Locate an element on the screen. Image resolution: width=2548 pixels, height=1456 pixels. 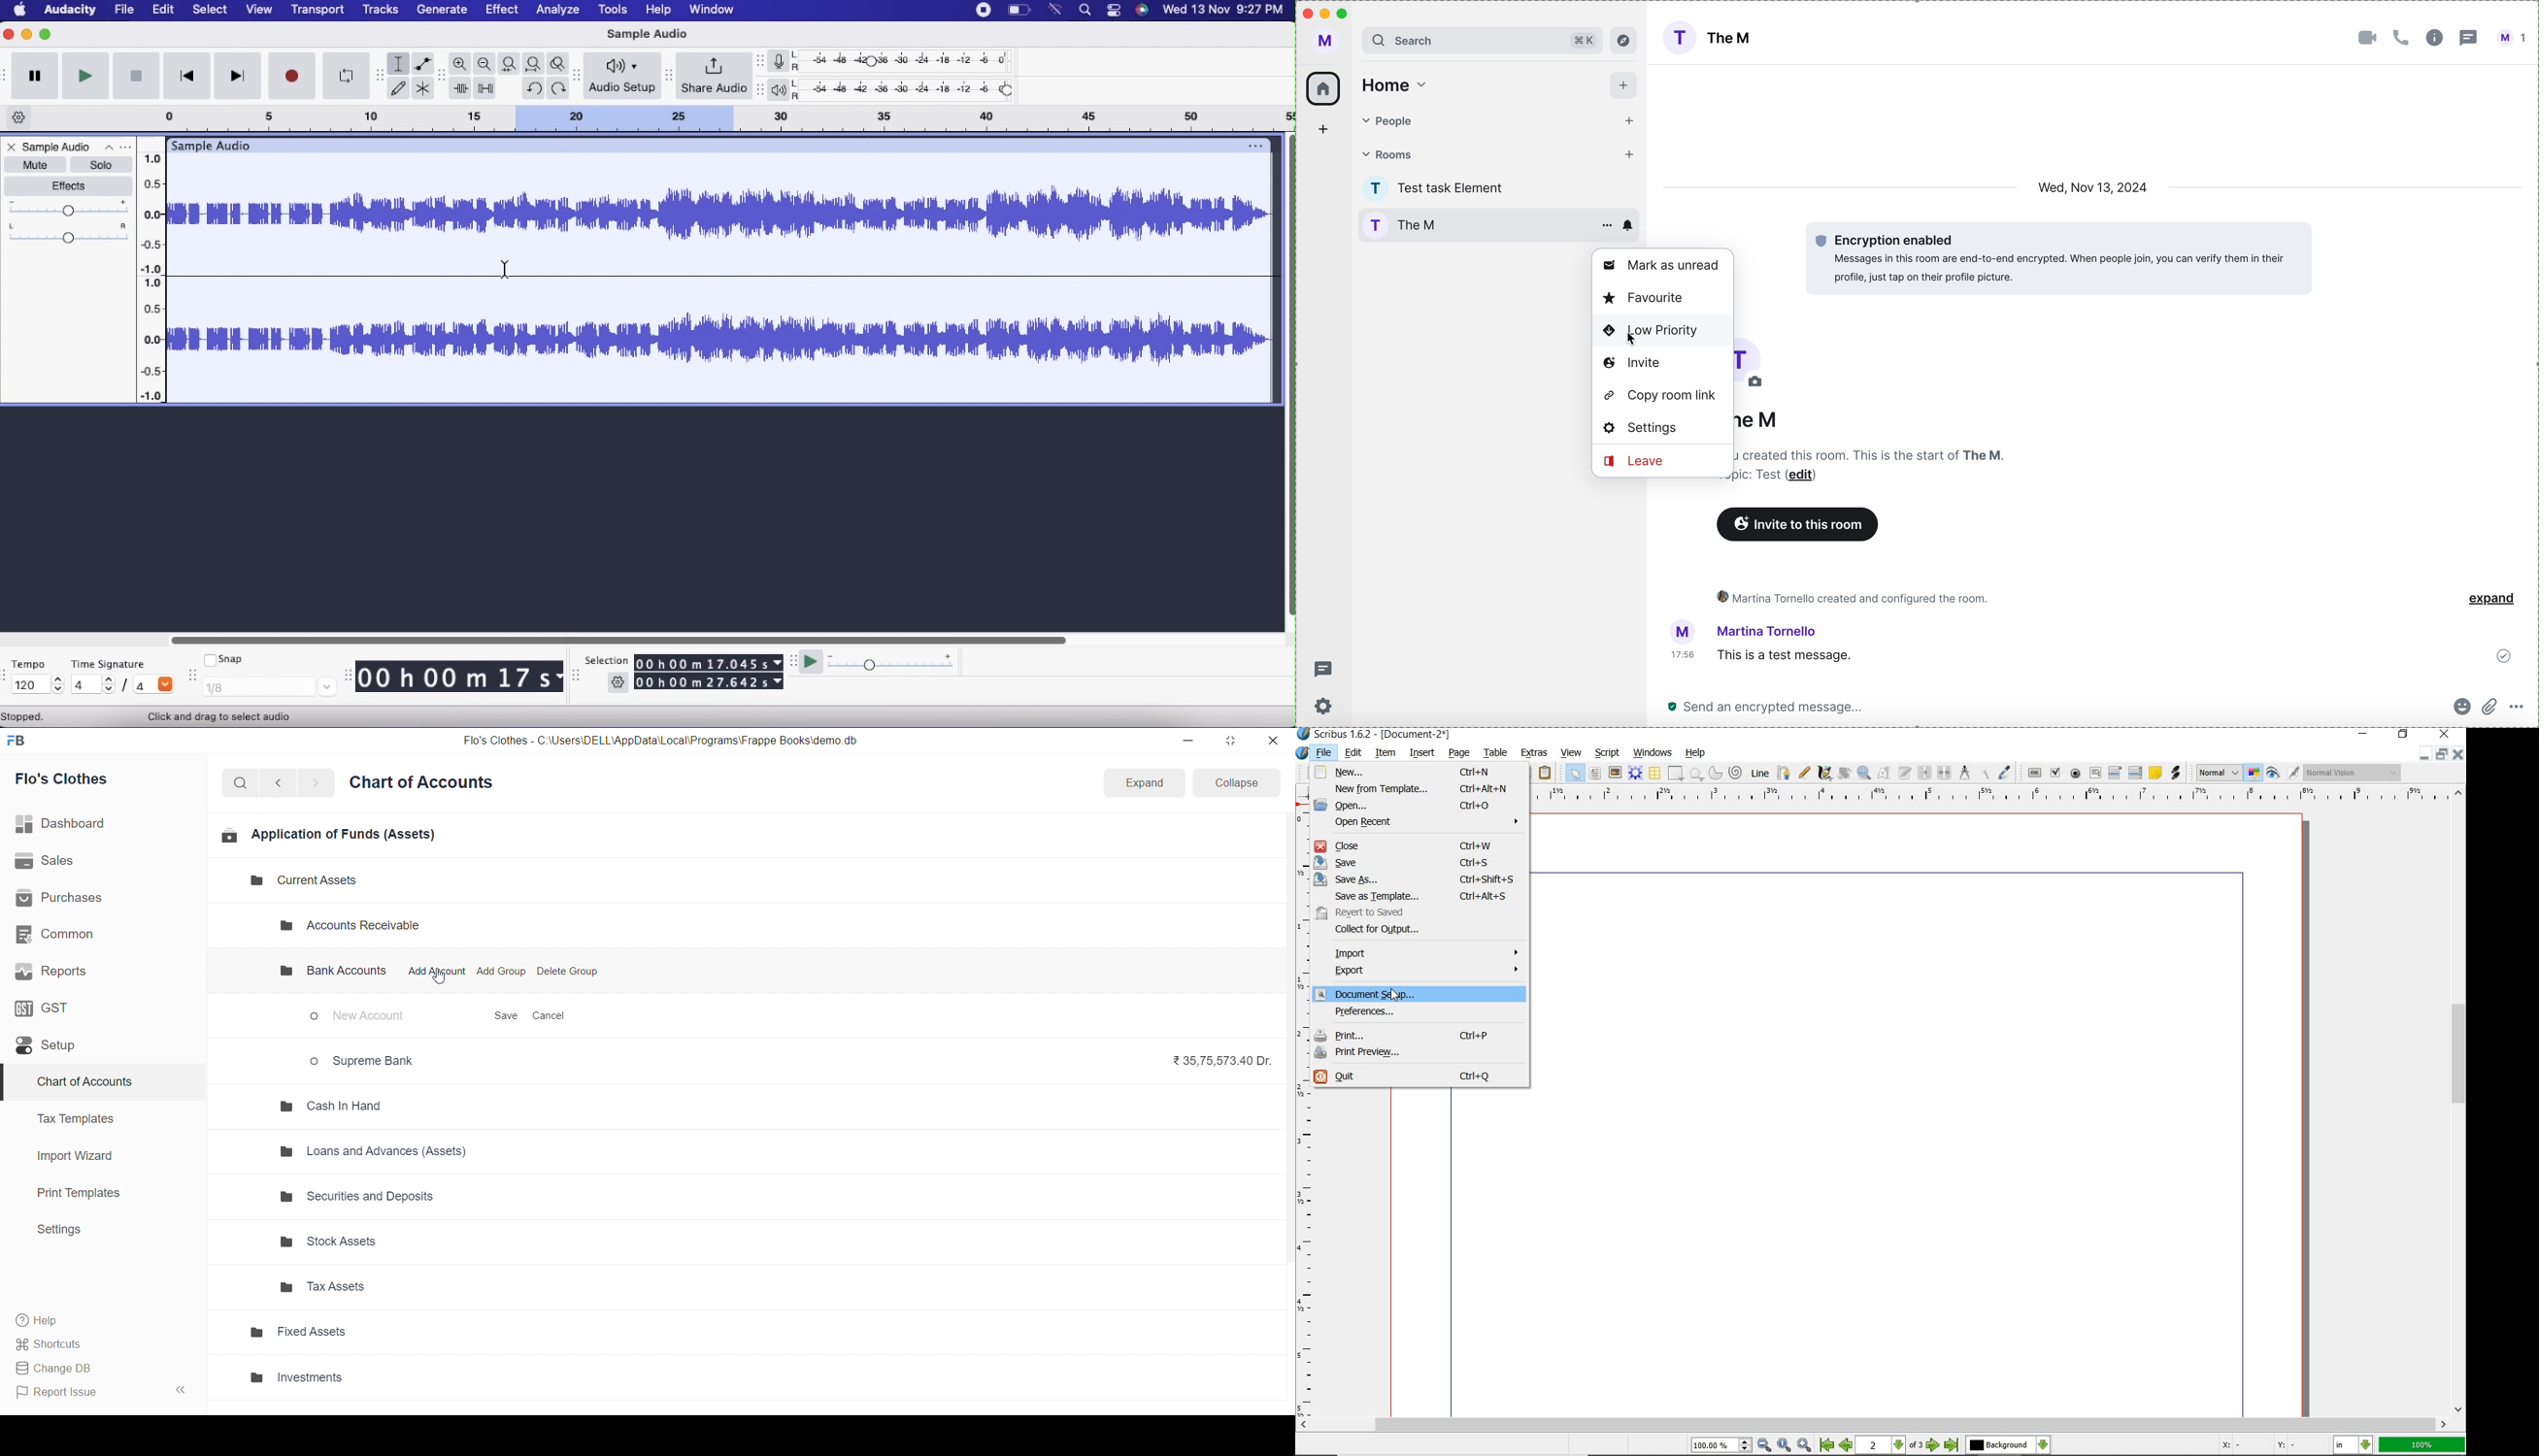
The M is located at coordinates (1731, 38).